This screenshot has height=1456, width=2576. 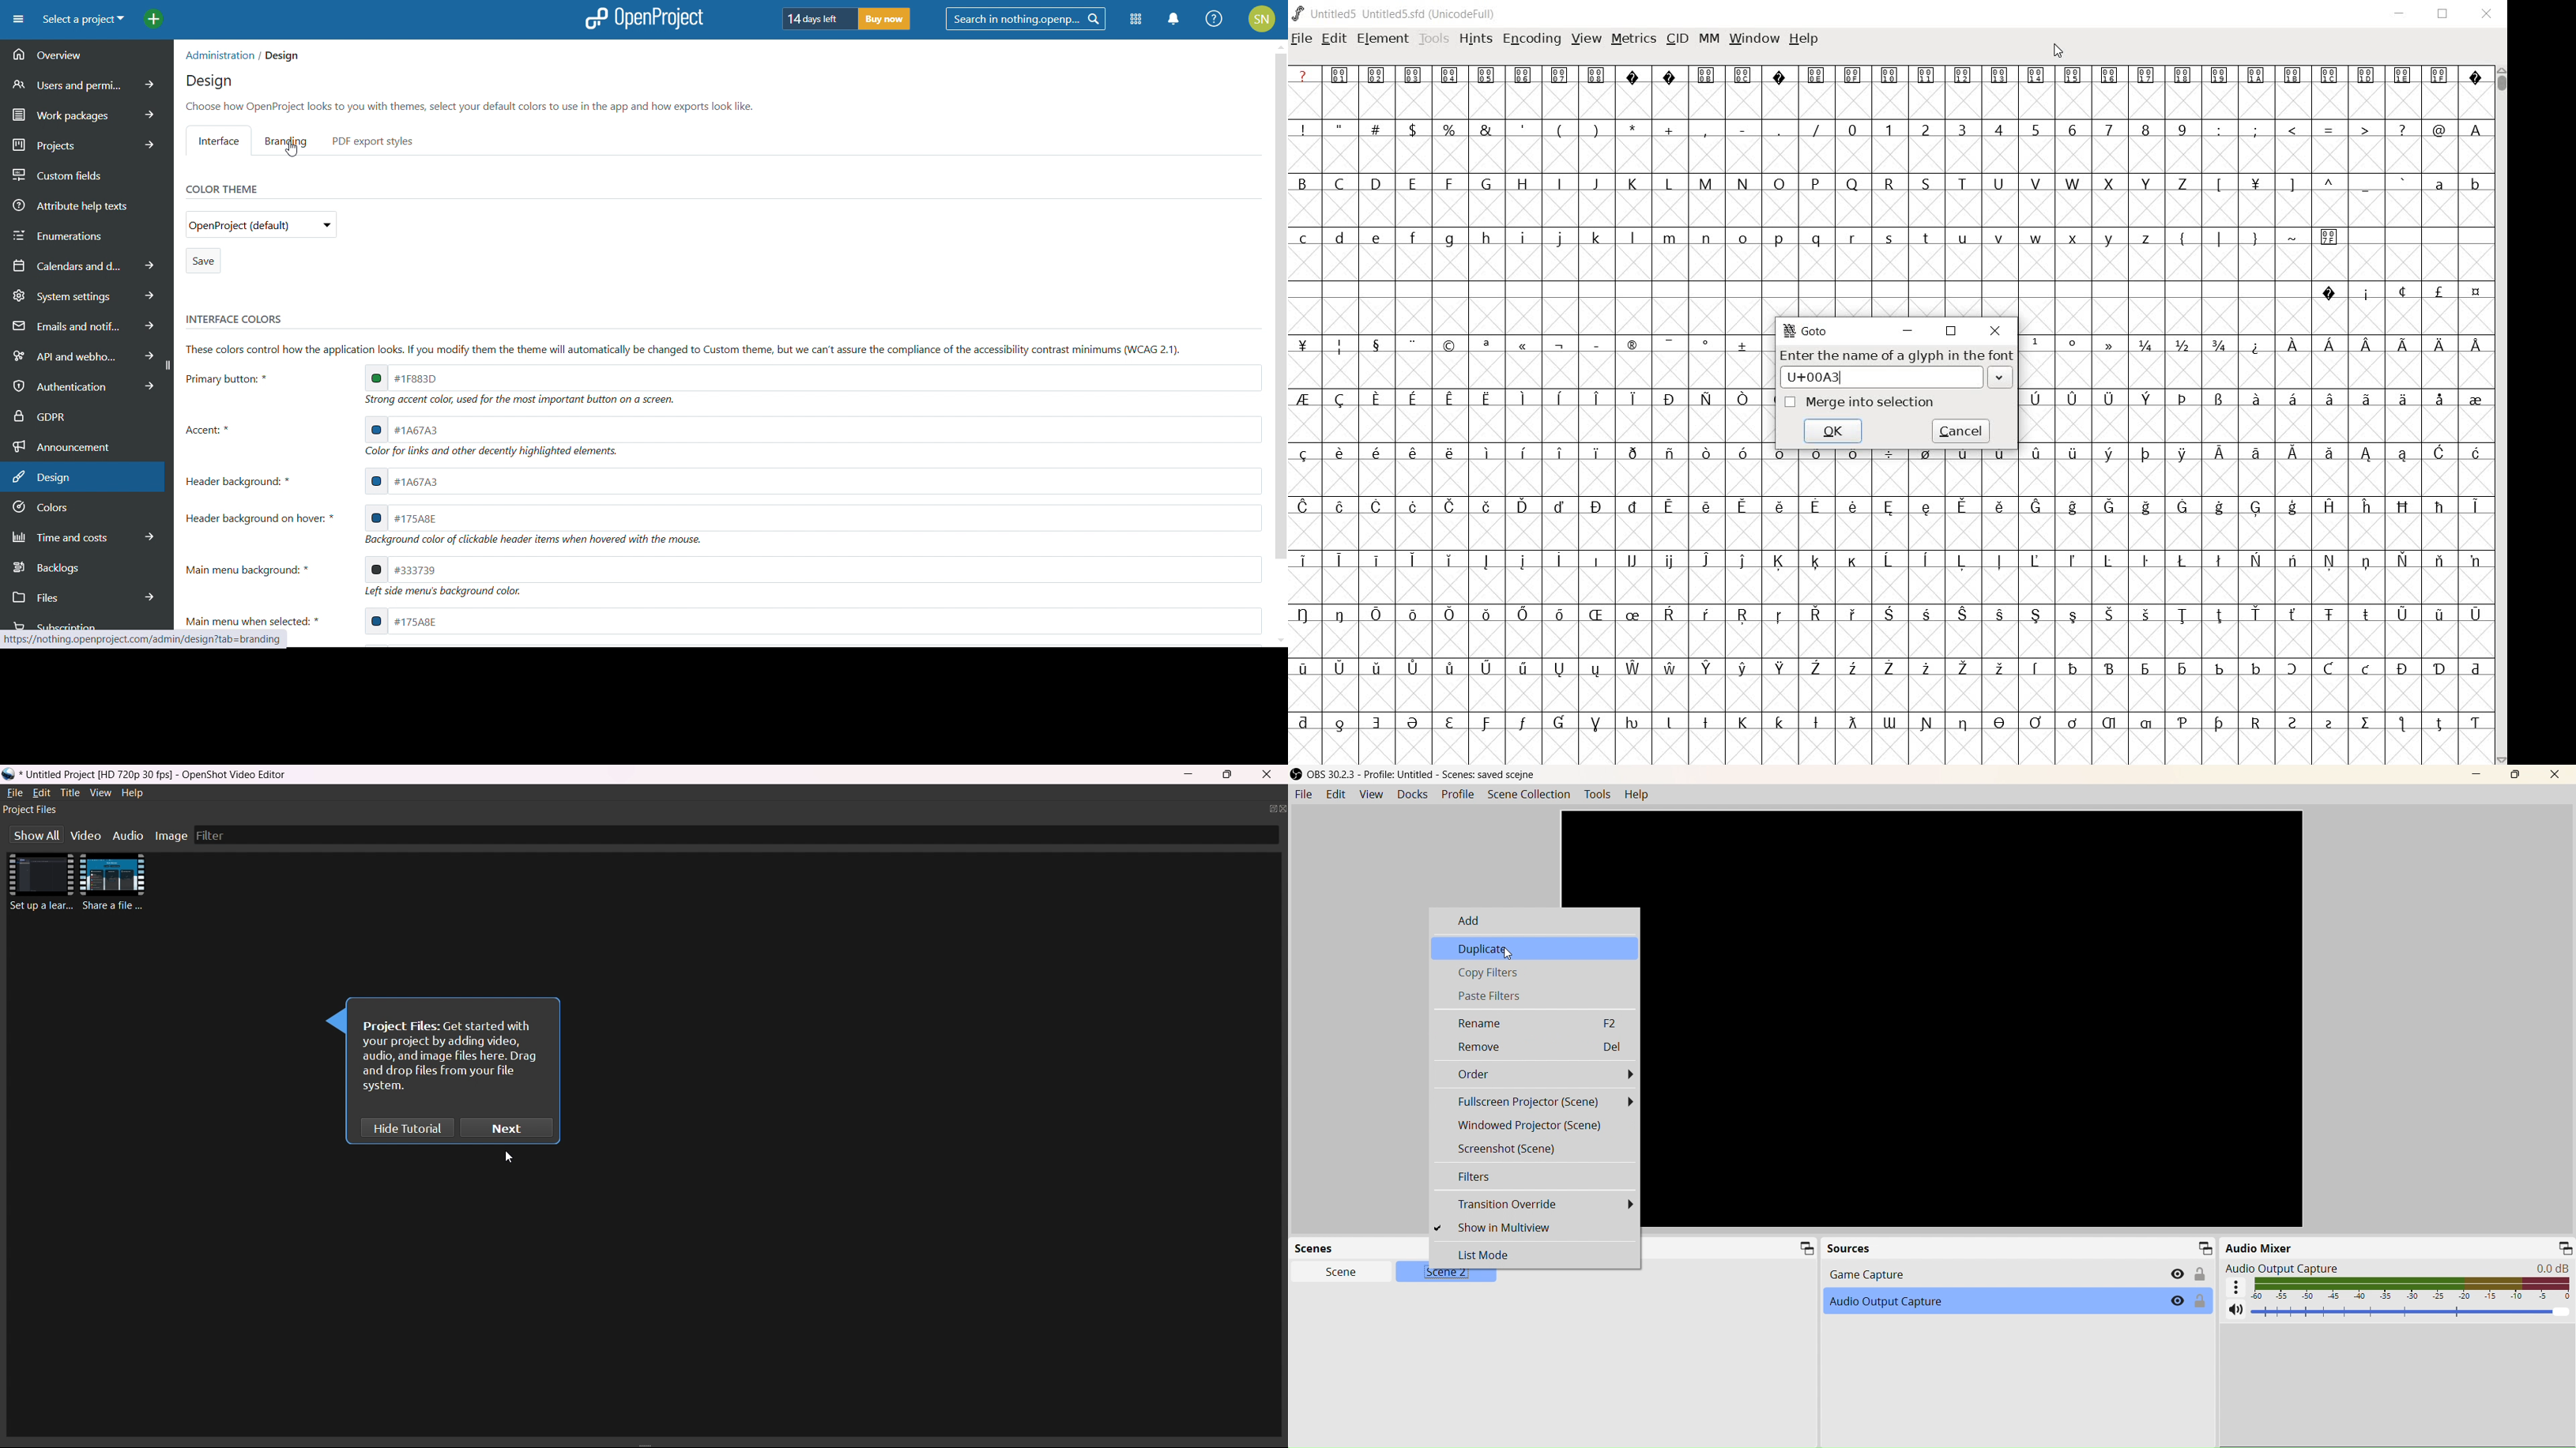 What do you see at coordinates (2145, 130) in the screenshot?
I see `8` at bounding box center [2145, 130].